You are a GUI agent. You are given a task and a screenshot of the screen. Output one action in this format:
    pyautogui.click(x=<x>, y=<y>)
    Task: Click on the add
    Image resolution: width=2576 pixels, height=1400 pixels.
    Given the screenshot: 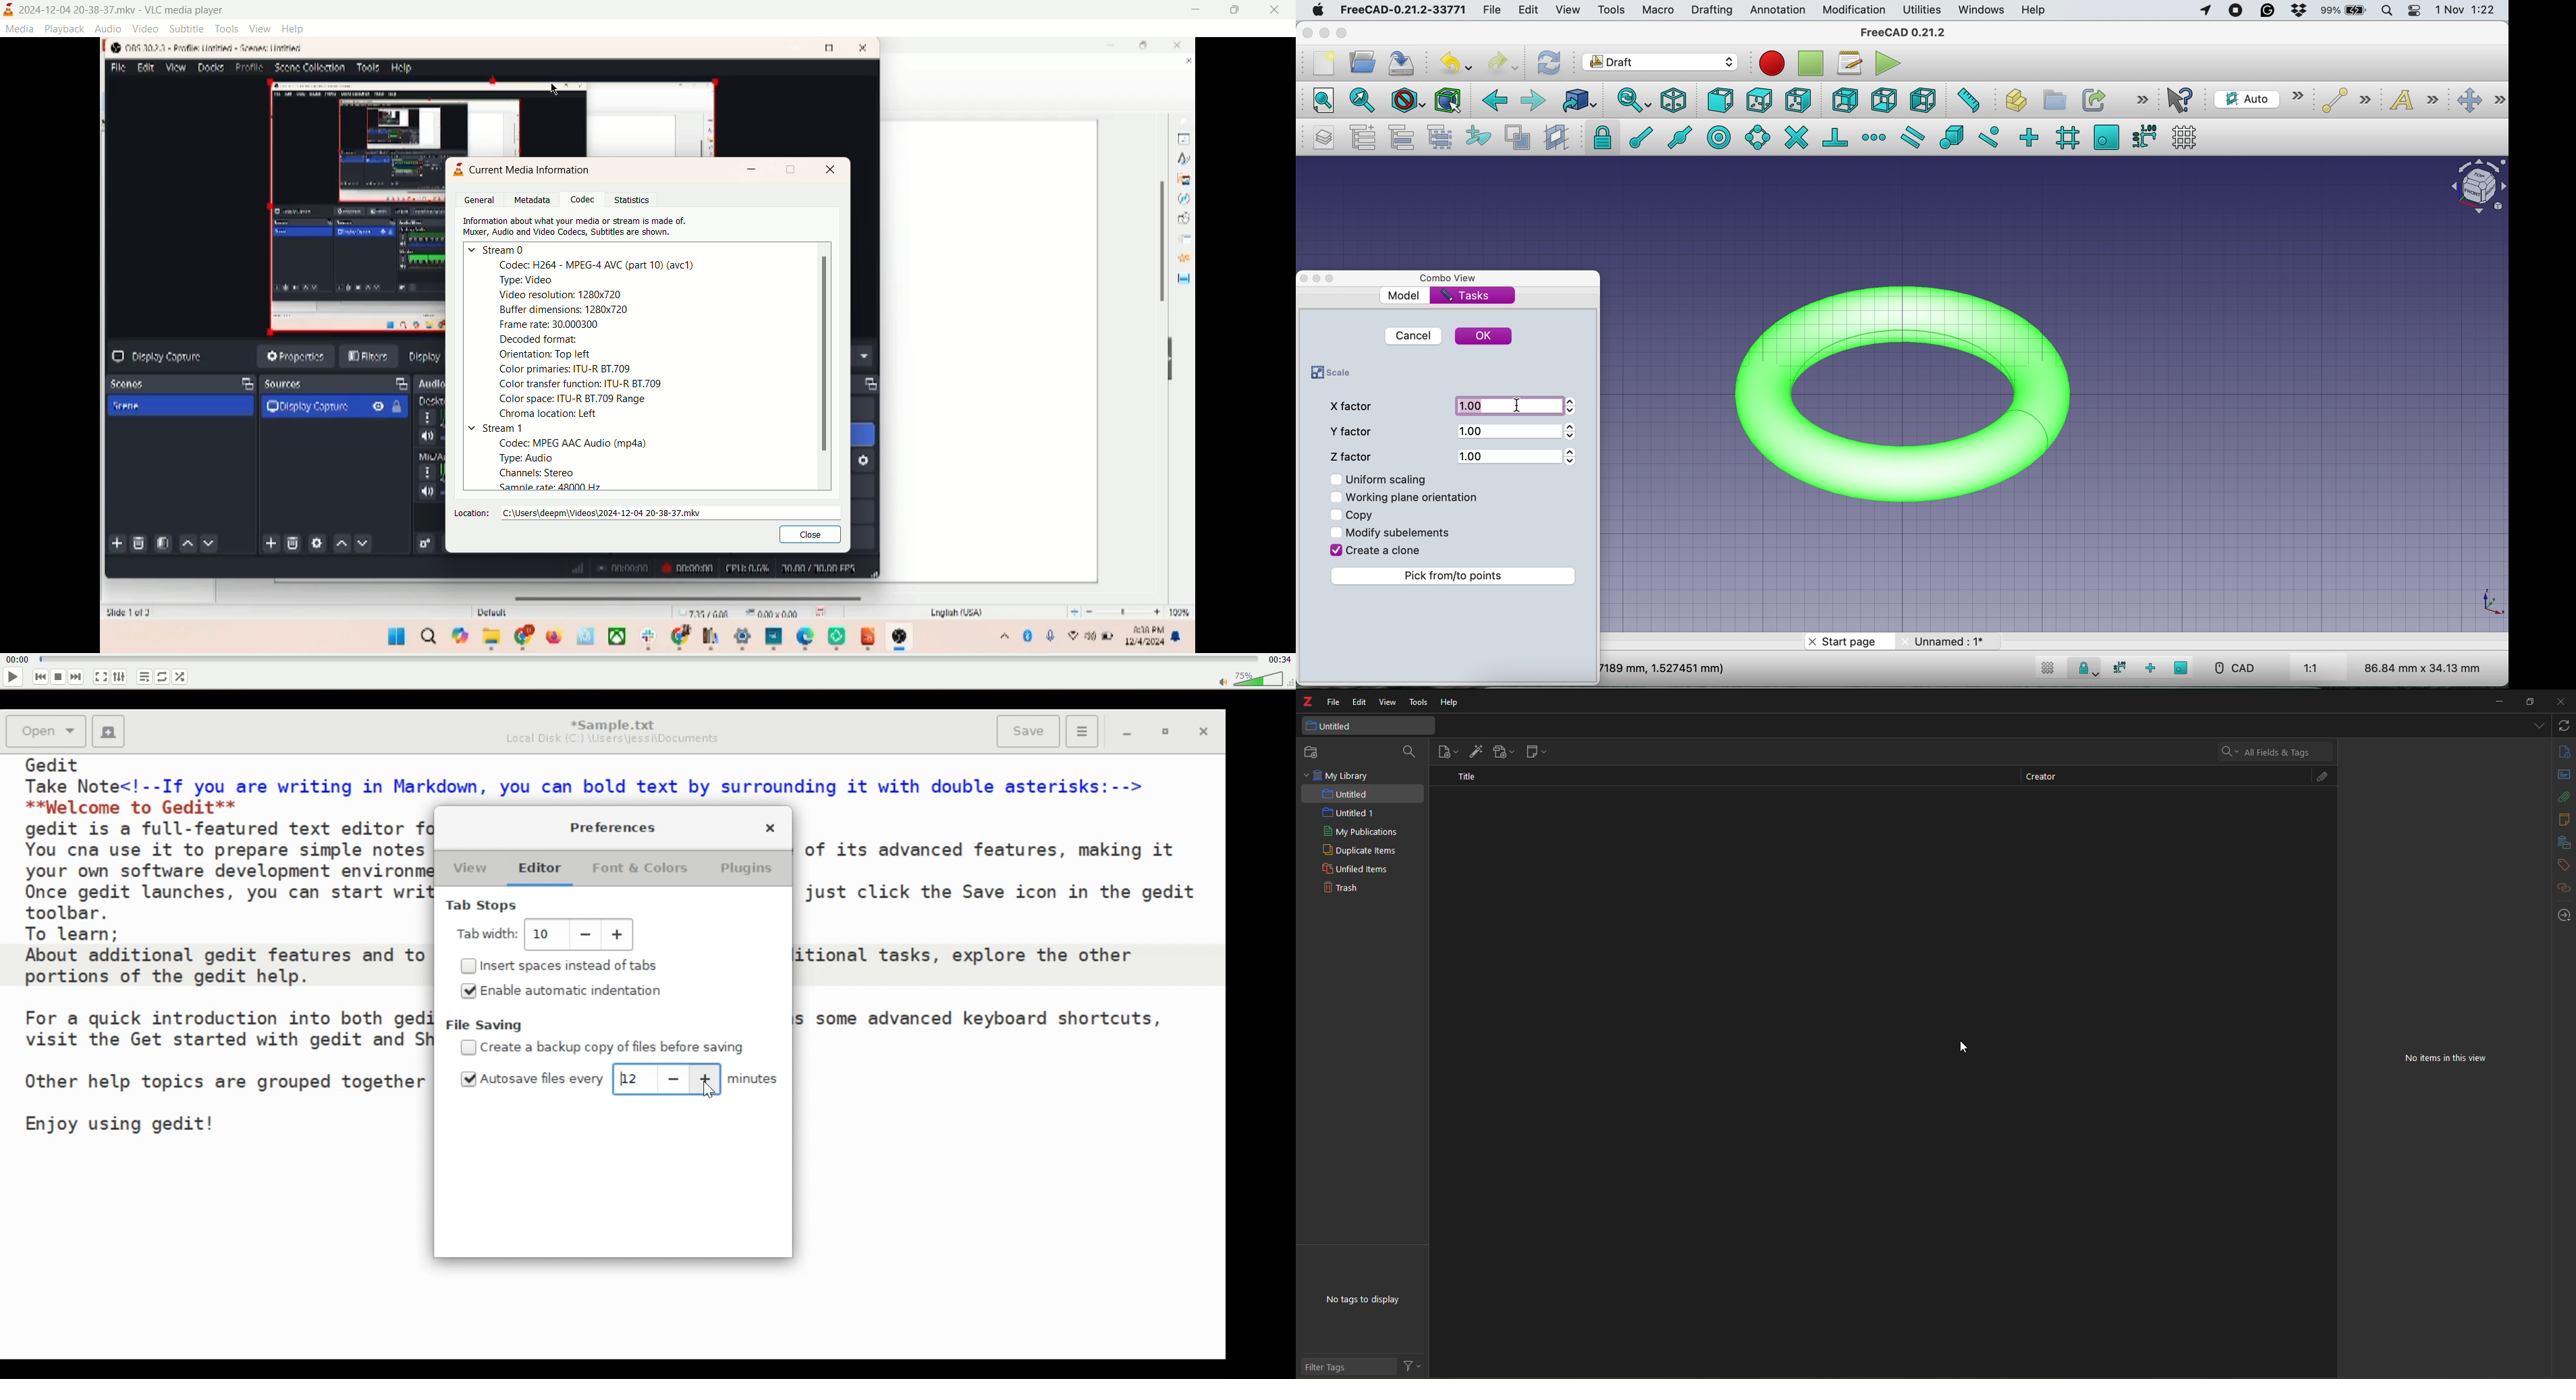 What is the action you would take?
    pyautogui.click(x=2372, y=821)
    